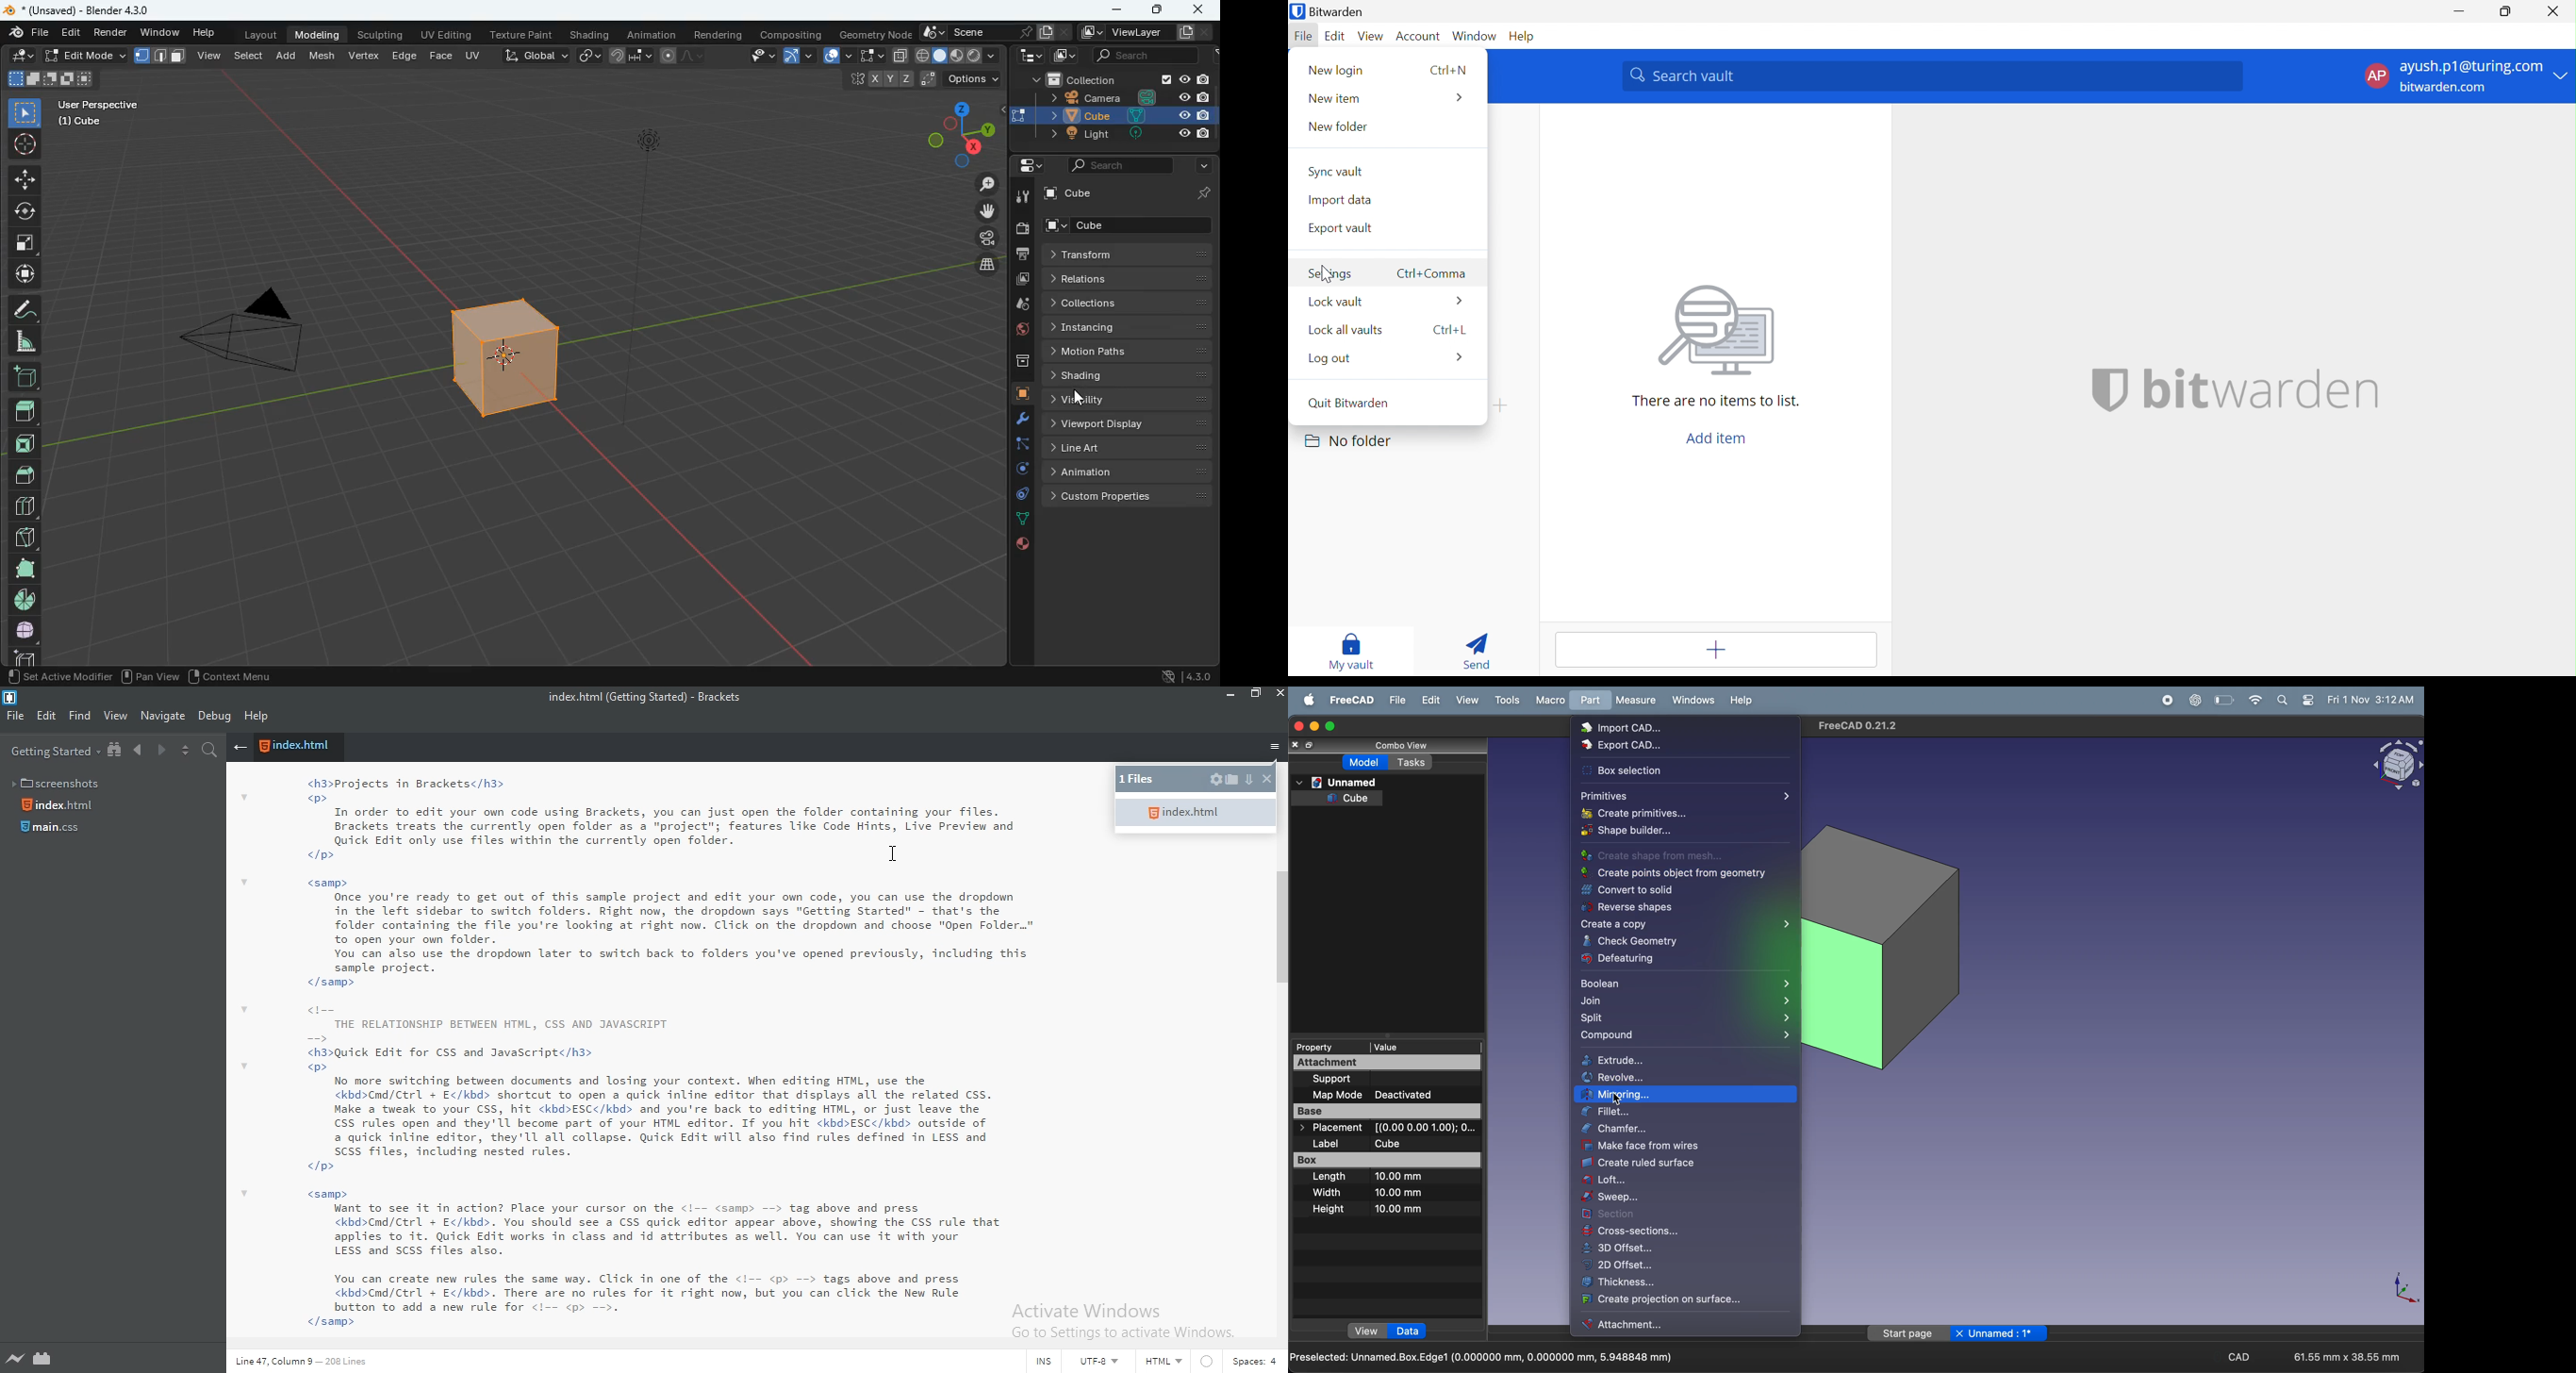 The image size is (2576, 1400). I want to click on loft, so click(1680, 1180).